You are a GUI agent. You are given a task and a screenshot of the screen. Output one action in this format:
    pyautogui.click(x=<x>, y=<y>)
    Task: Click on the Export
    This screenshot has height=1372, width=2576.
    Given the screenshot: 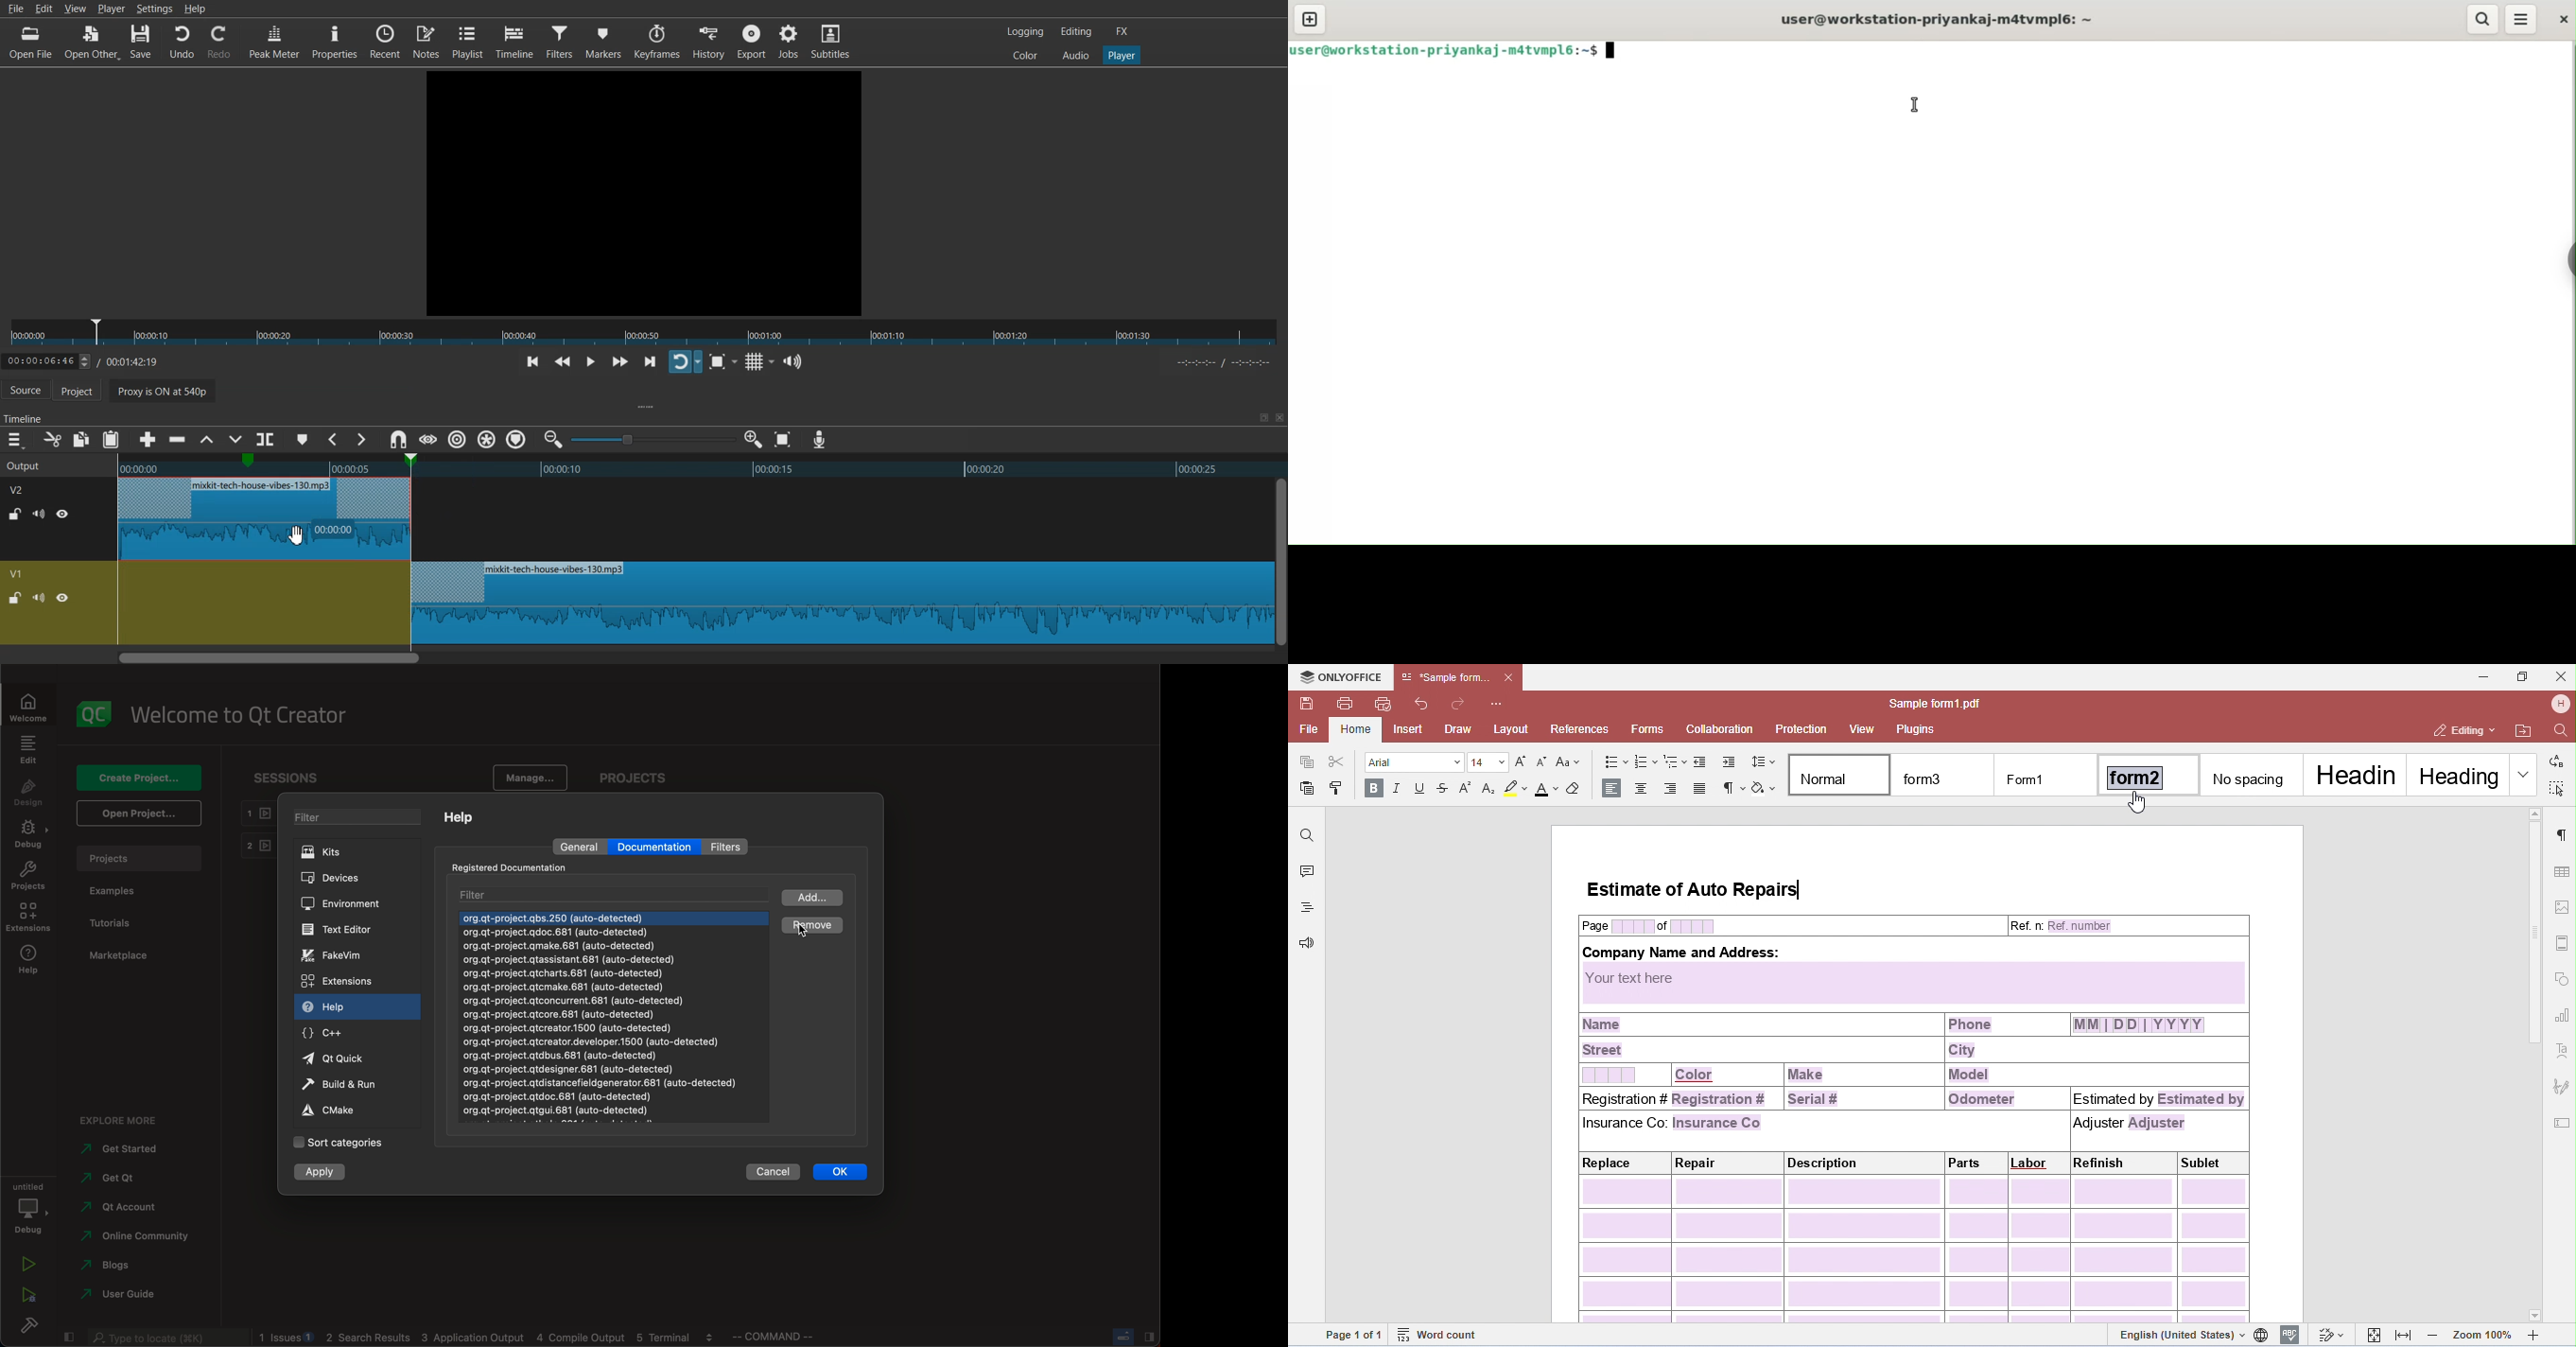 What is the action you would take?
    pyautogui.click(x=751, y=41)
    